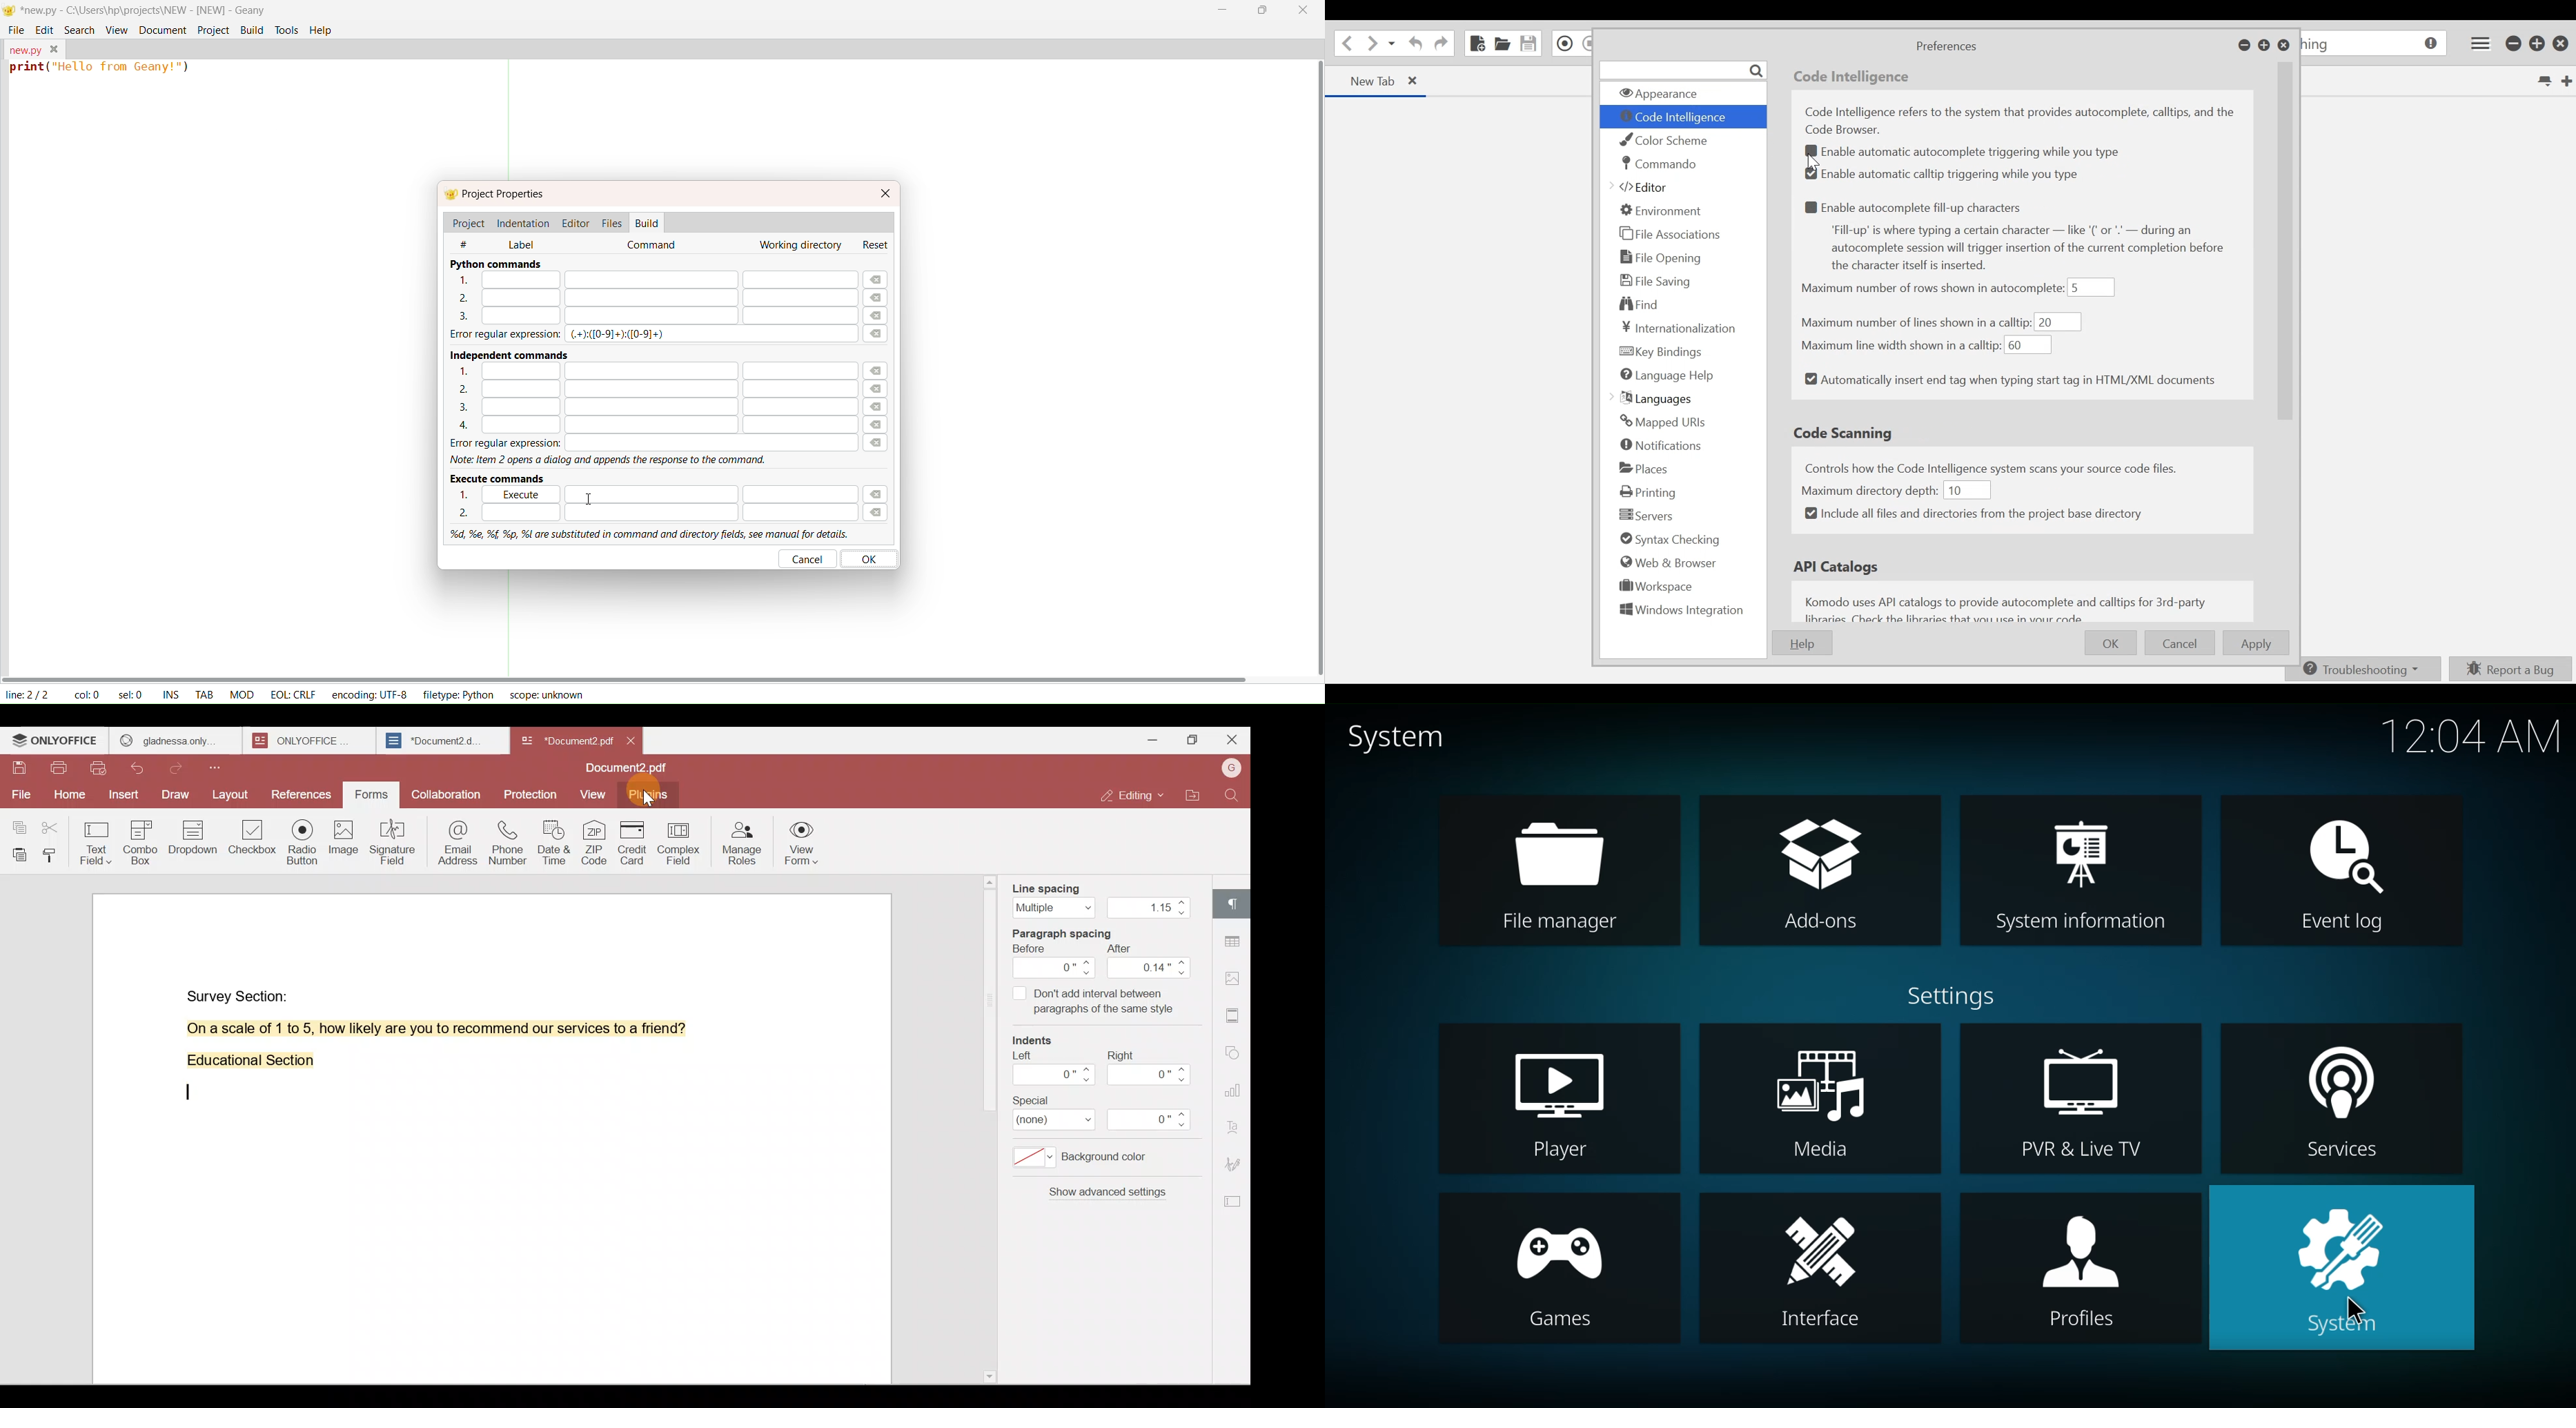  I want to click on plugins, so click(648, 797).